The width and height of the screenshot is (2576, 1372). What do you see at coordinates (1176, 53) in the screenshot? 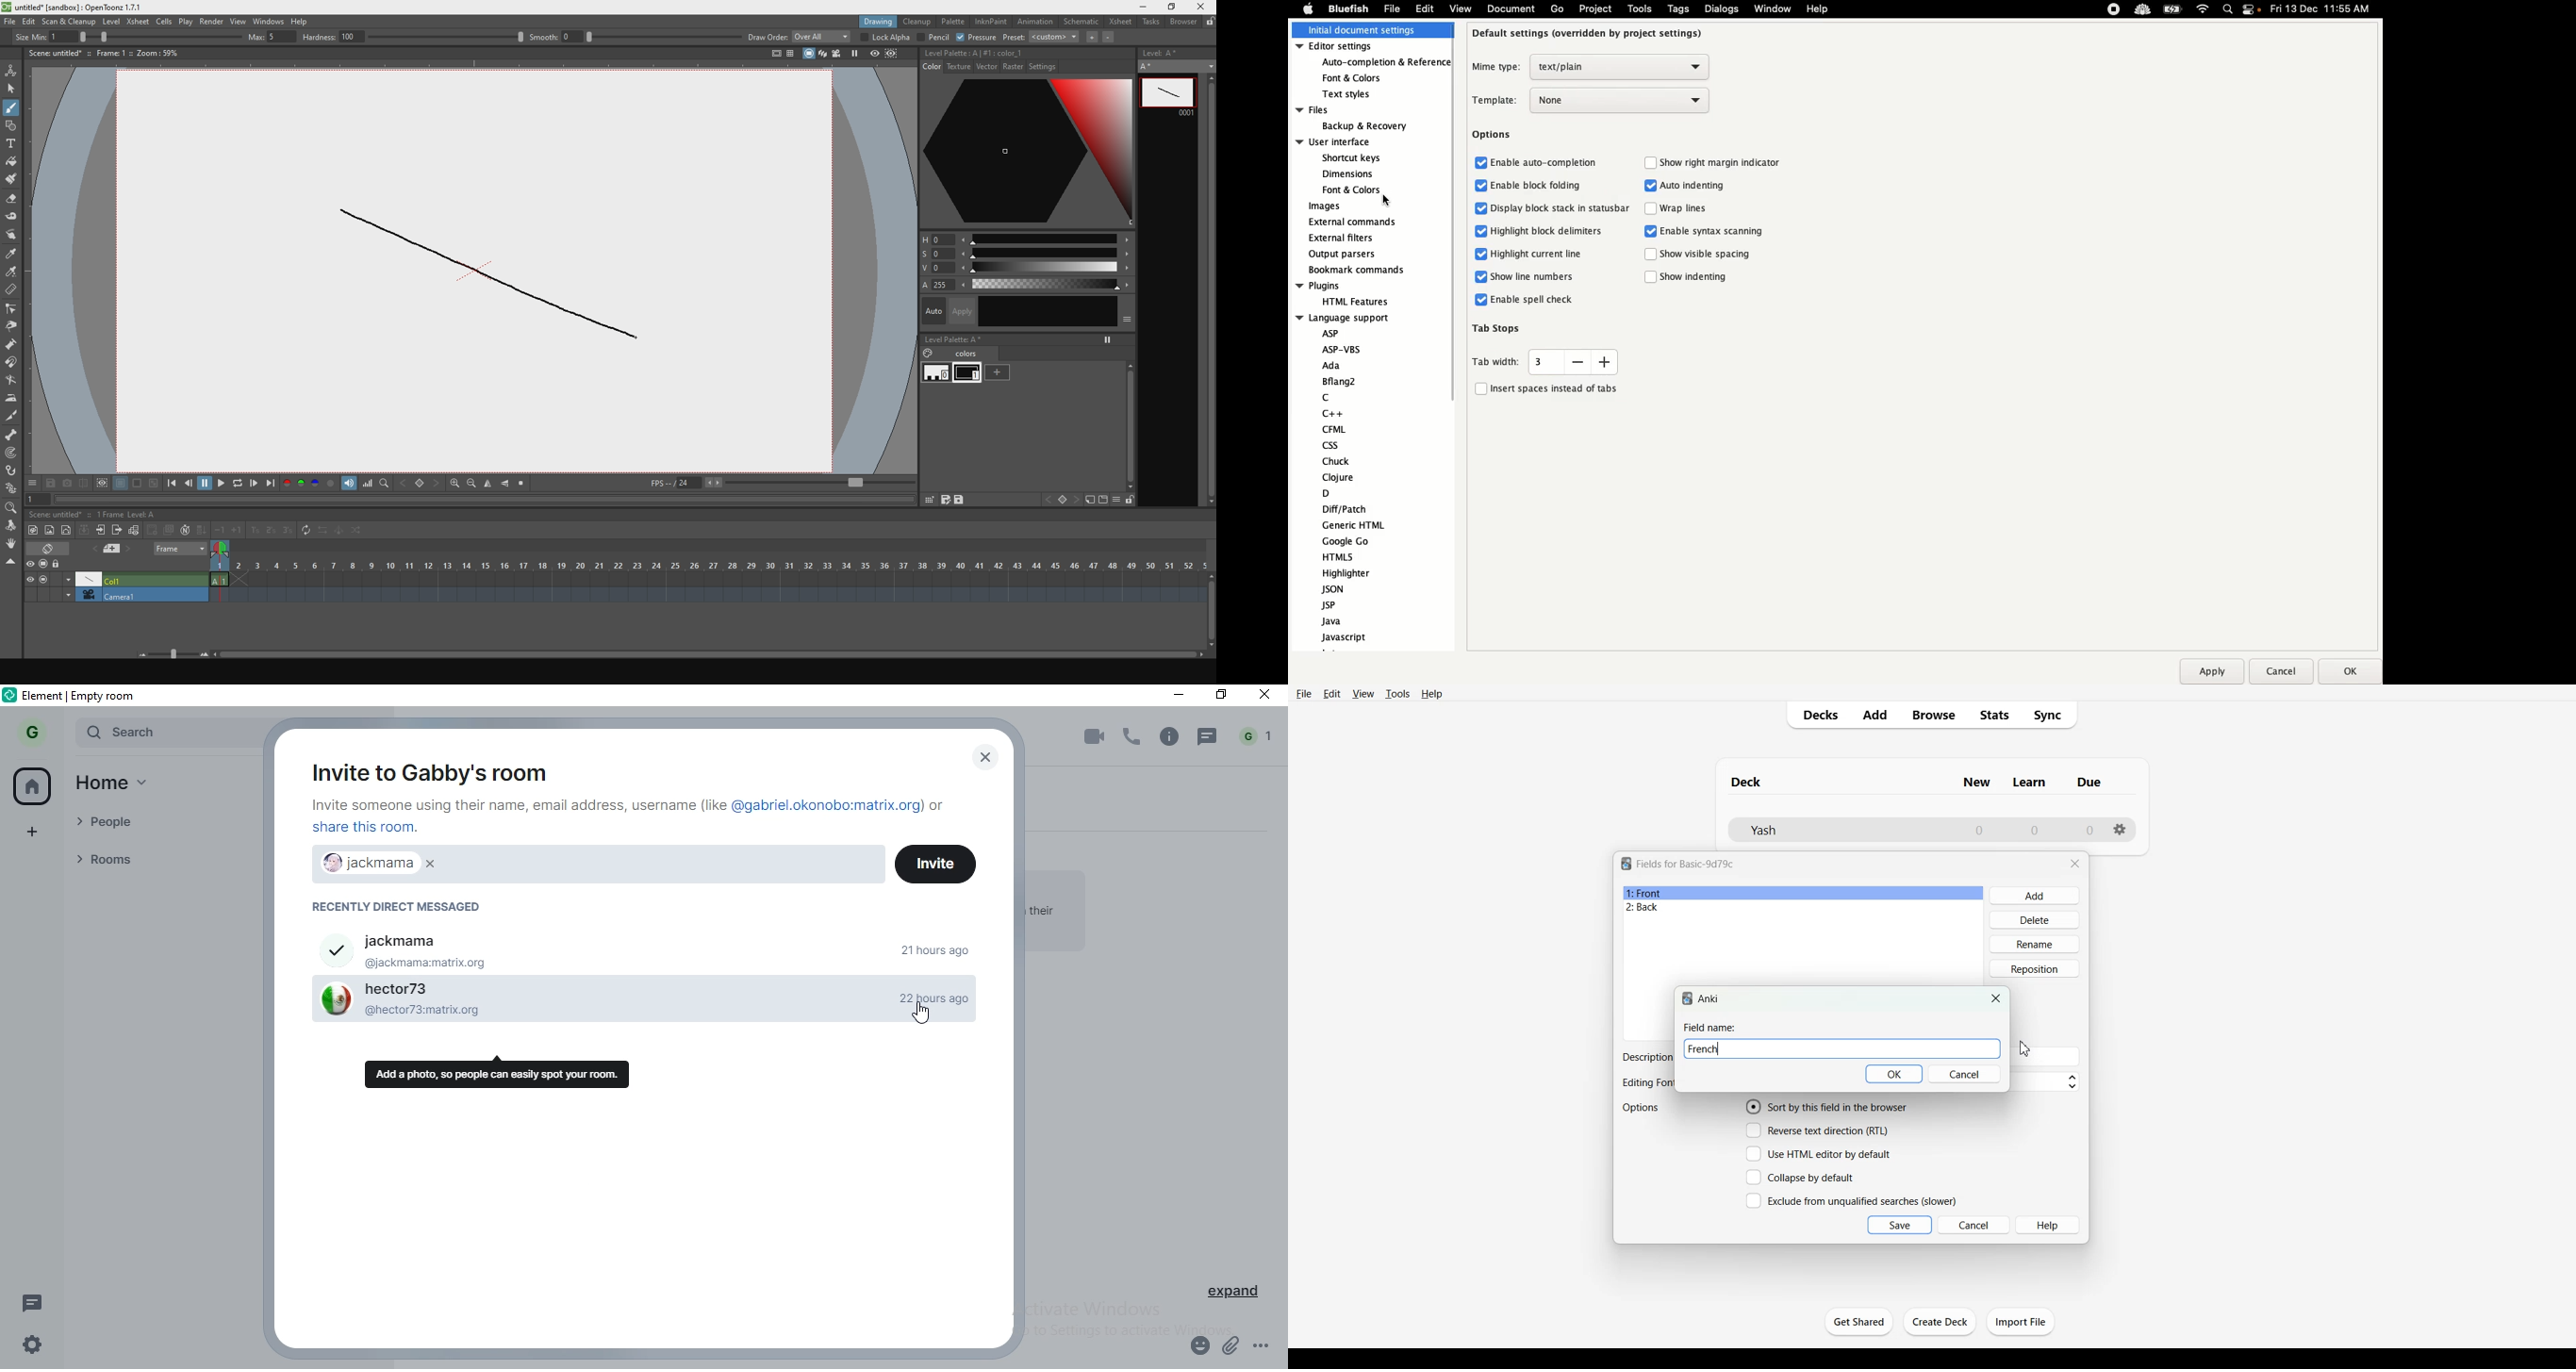
I see `level A` at bounding box center [1176, 53].